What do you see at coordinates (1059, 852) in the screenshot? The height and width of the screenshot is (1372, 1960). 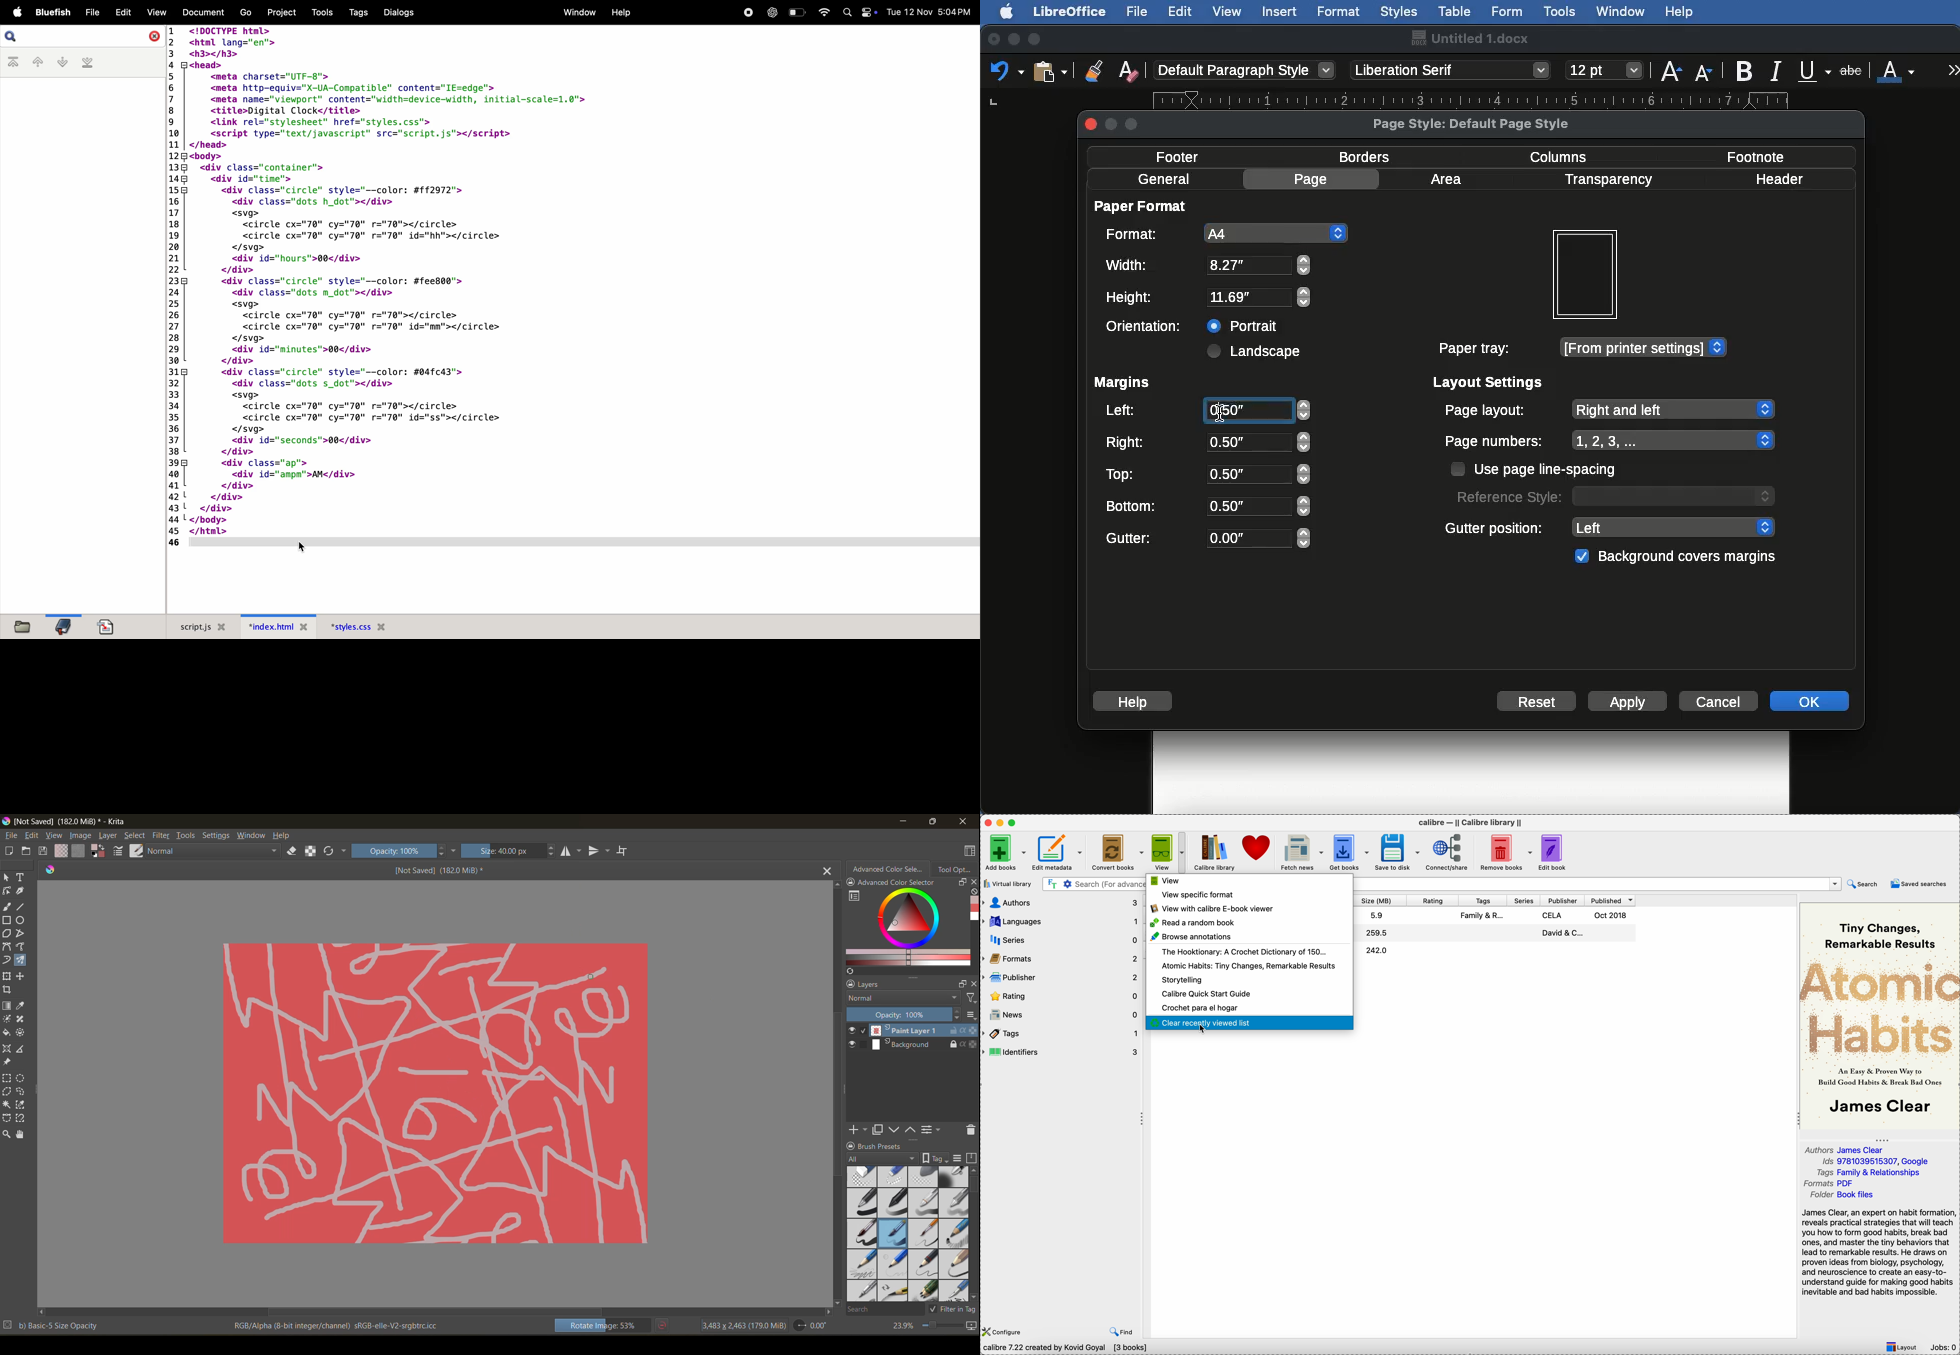 I see `edit metadata` at bounding box center [1059, 852].